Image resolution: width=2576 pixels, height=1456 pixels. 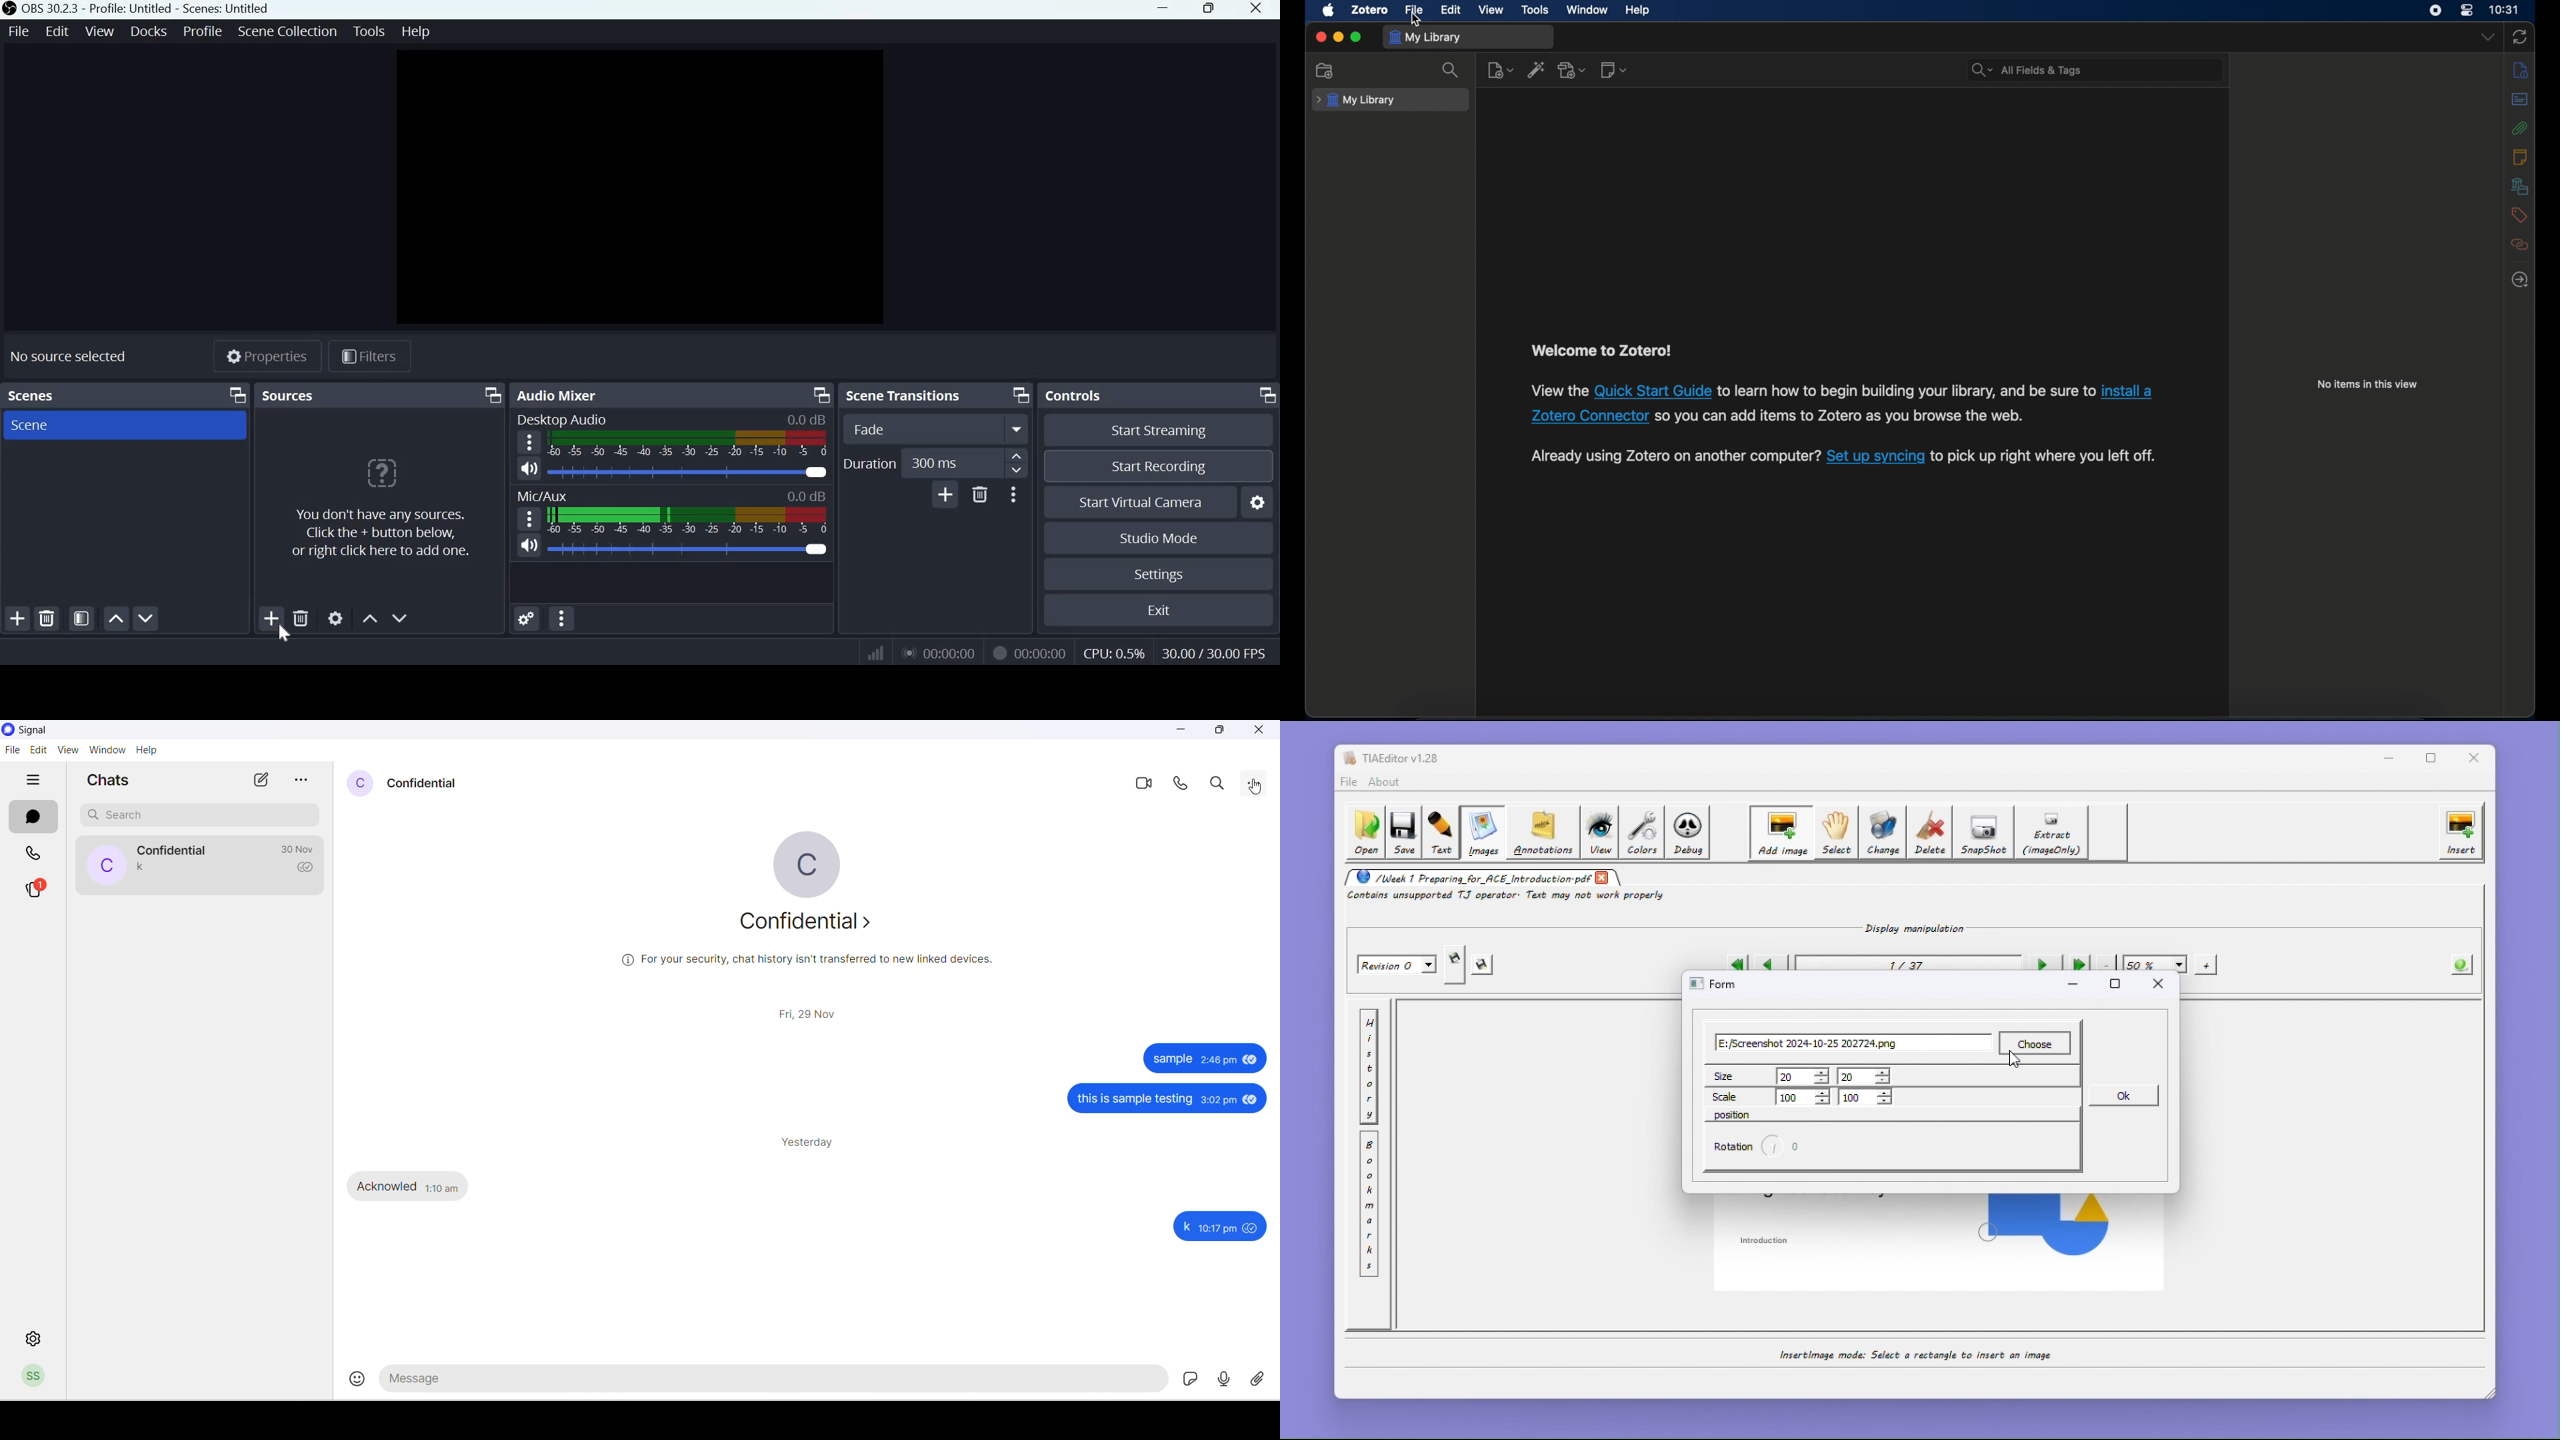 I want to click on text, so click(x=1906, y=391).